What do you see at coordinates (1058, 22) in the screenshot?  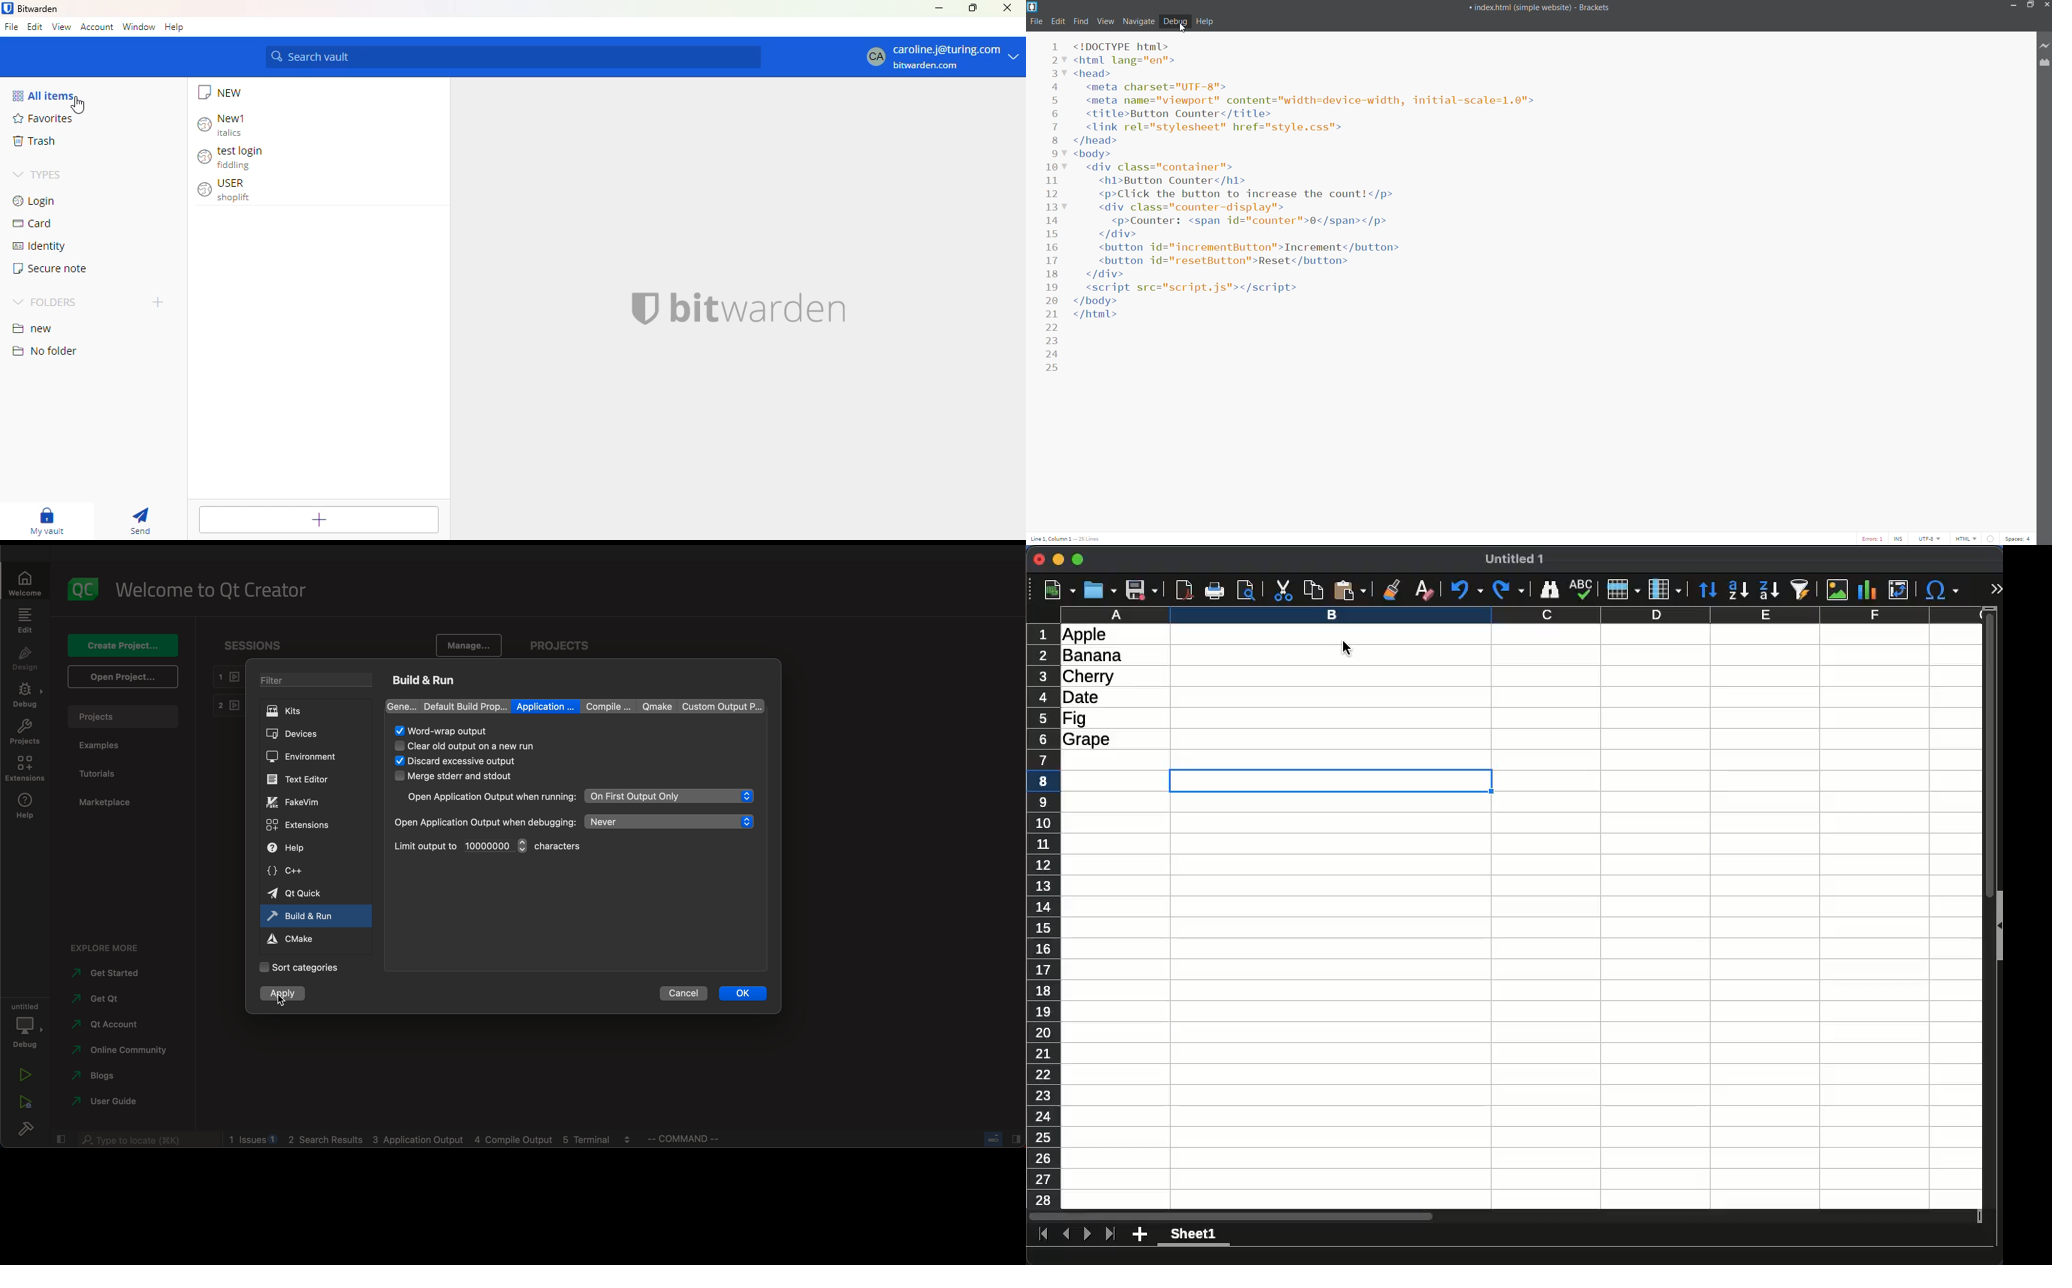 I see `edit` at bounding box center [1058, 22].